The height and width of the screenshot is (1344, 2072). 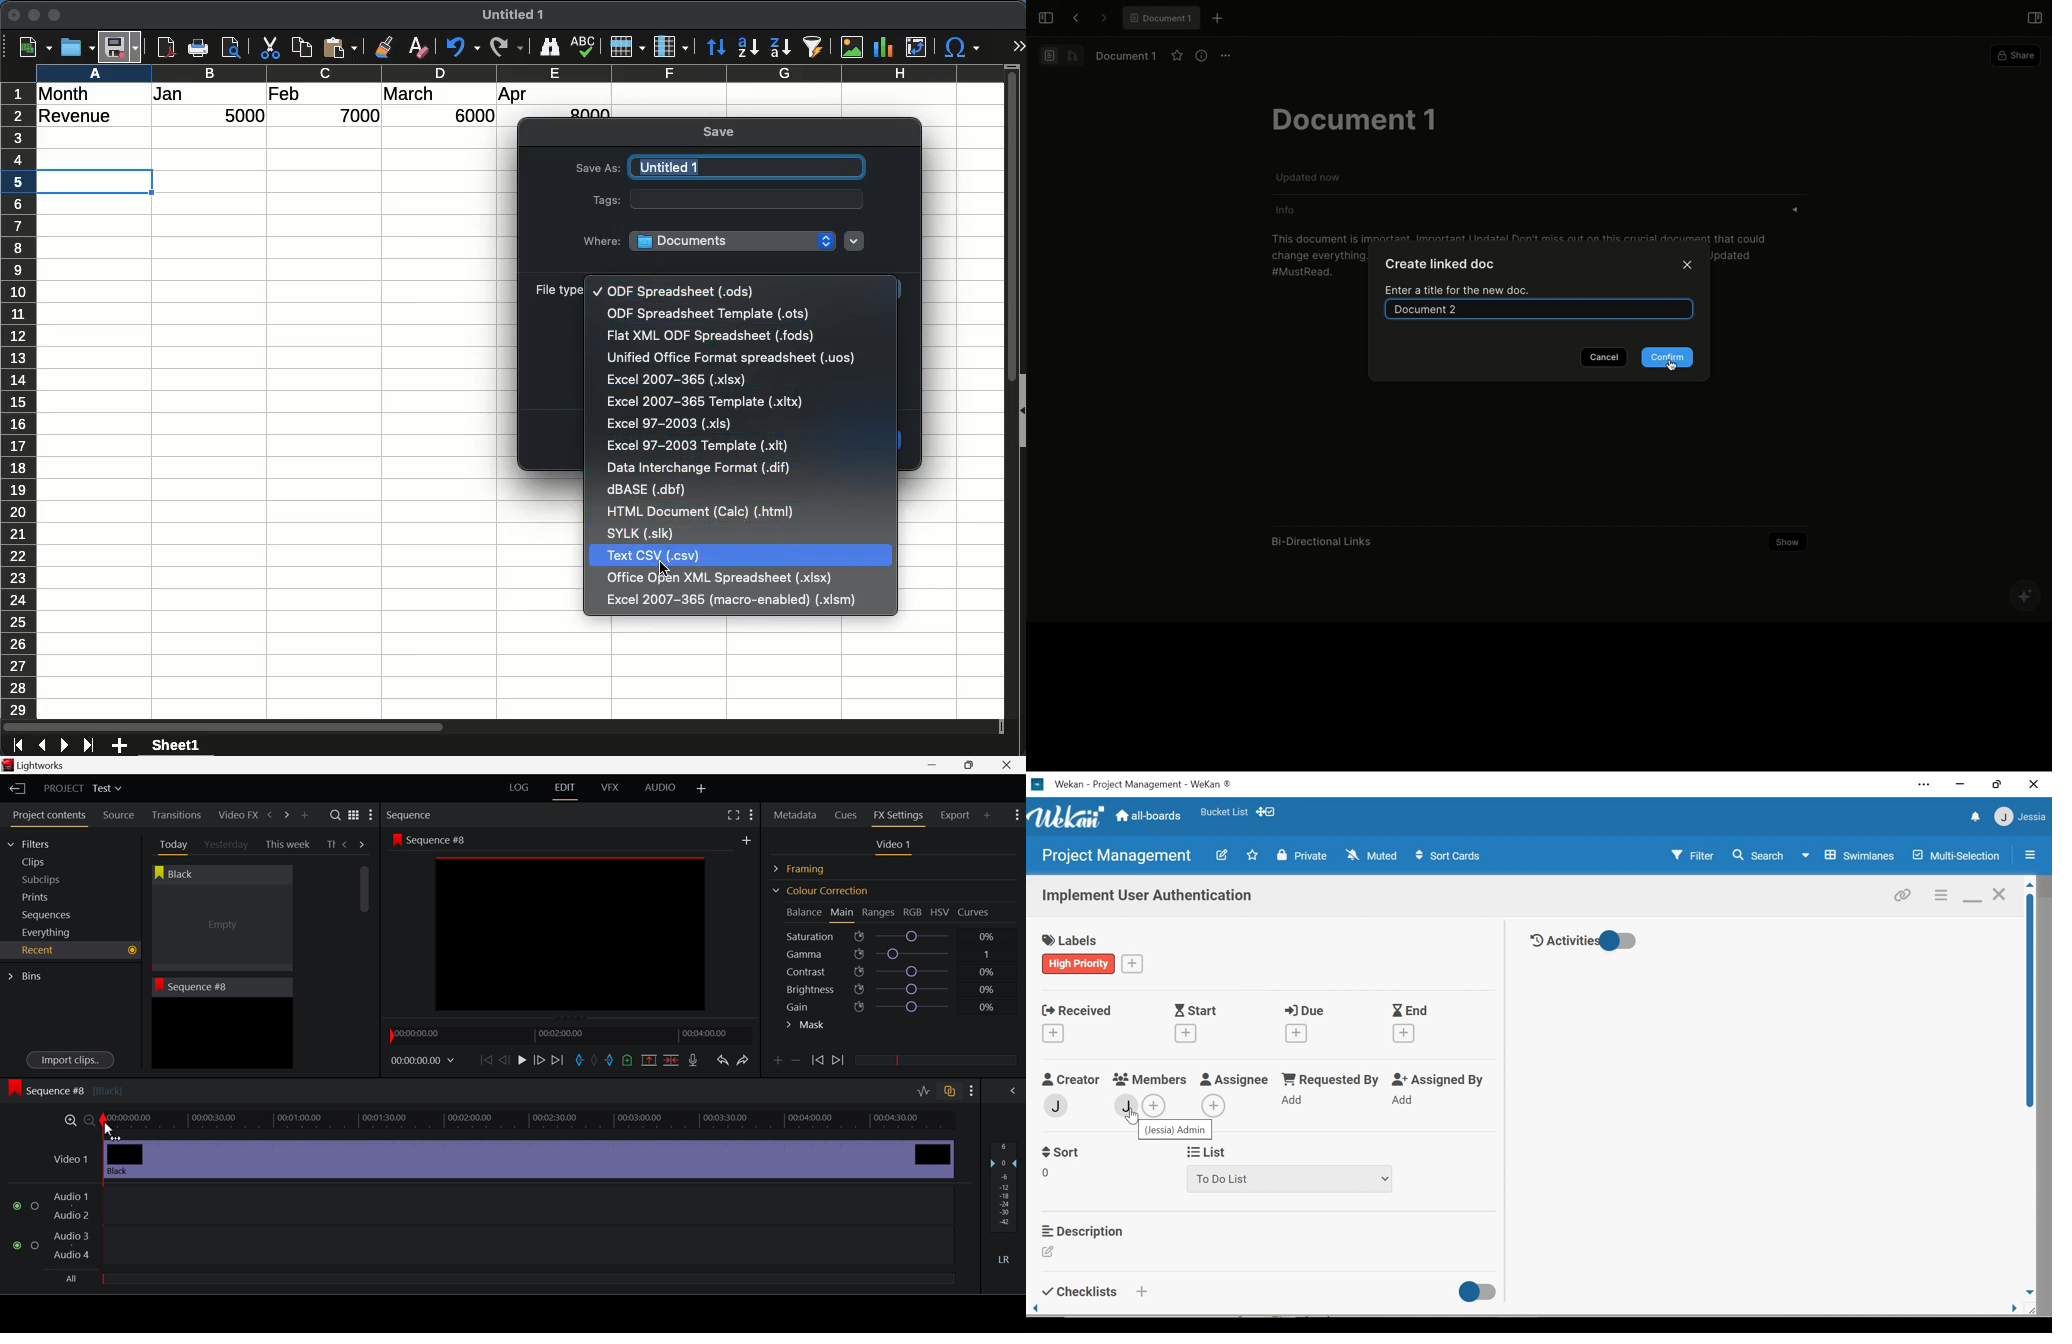 I want to click on Project contents, so click(x=49, y=817).